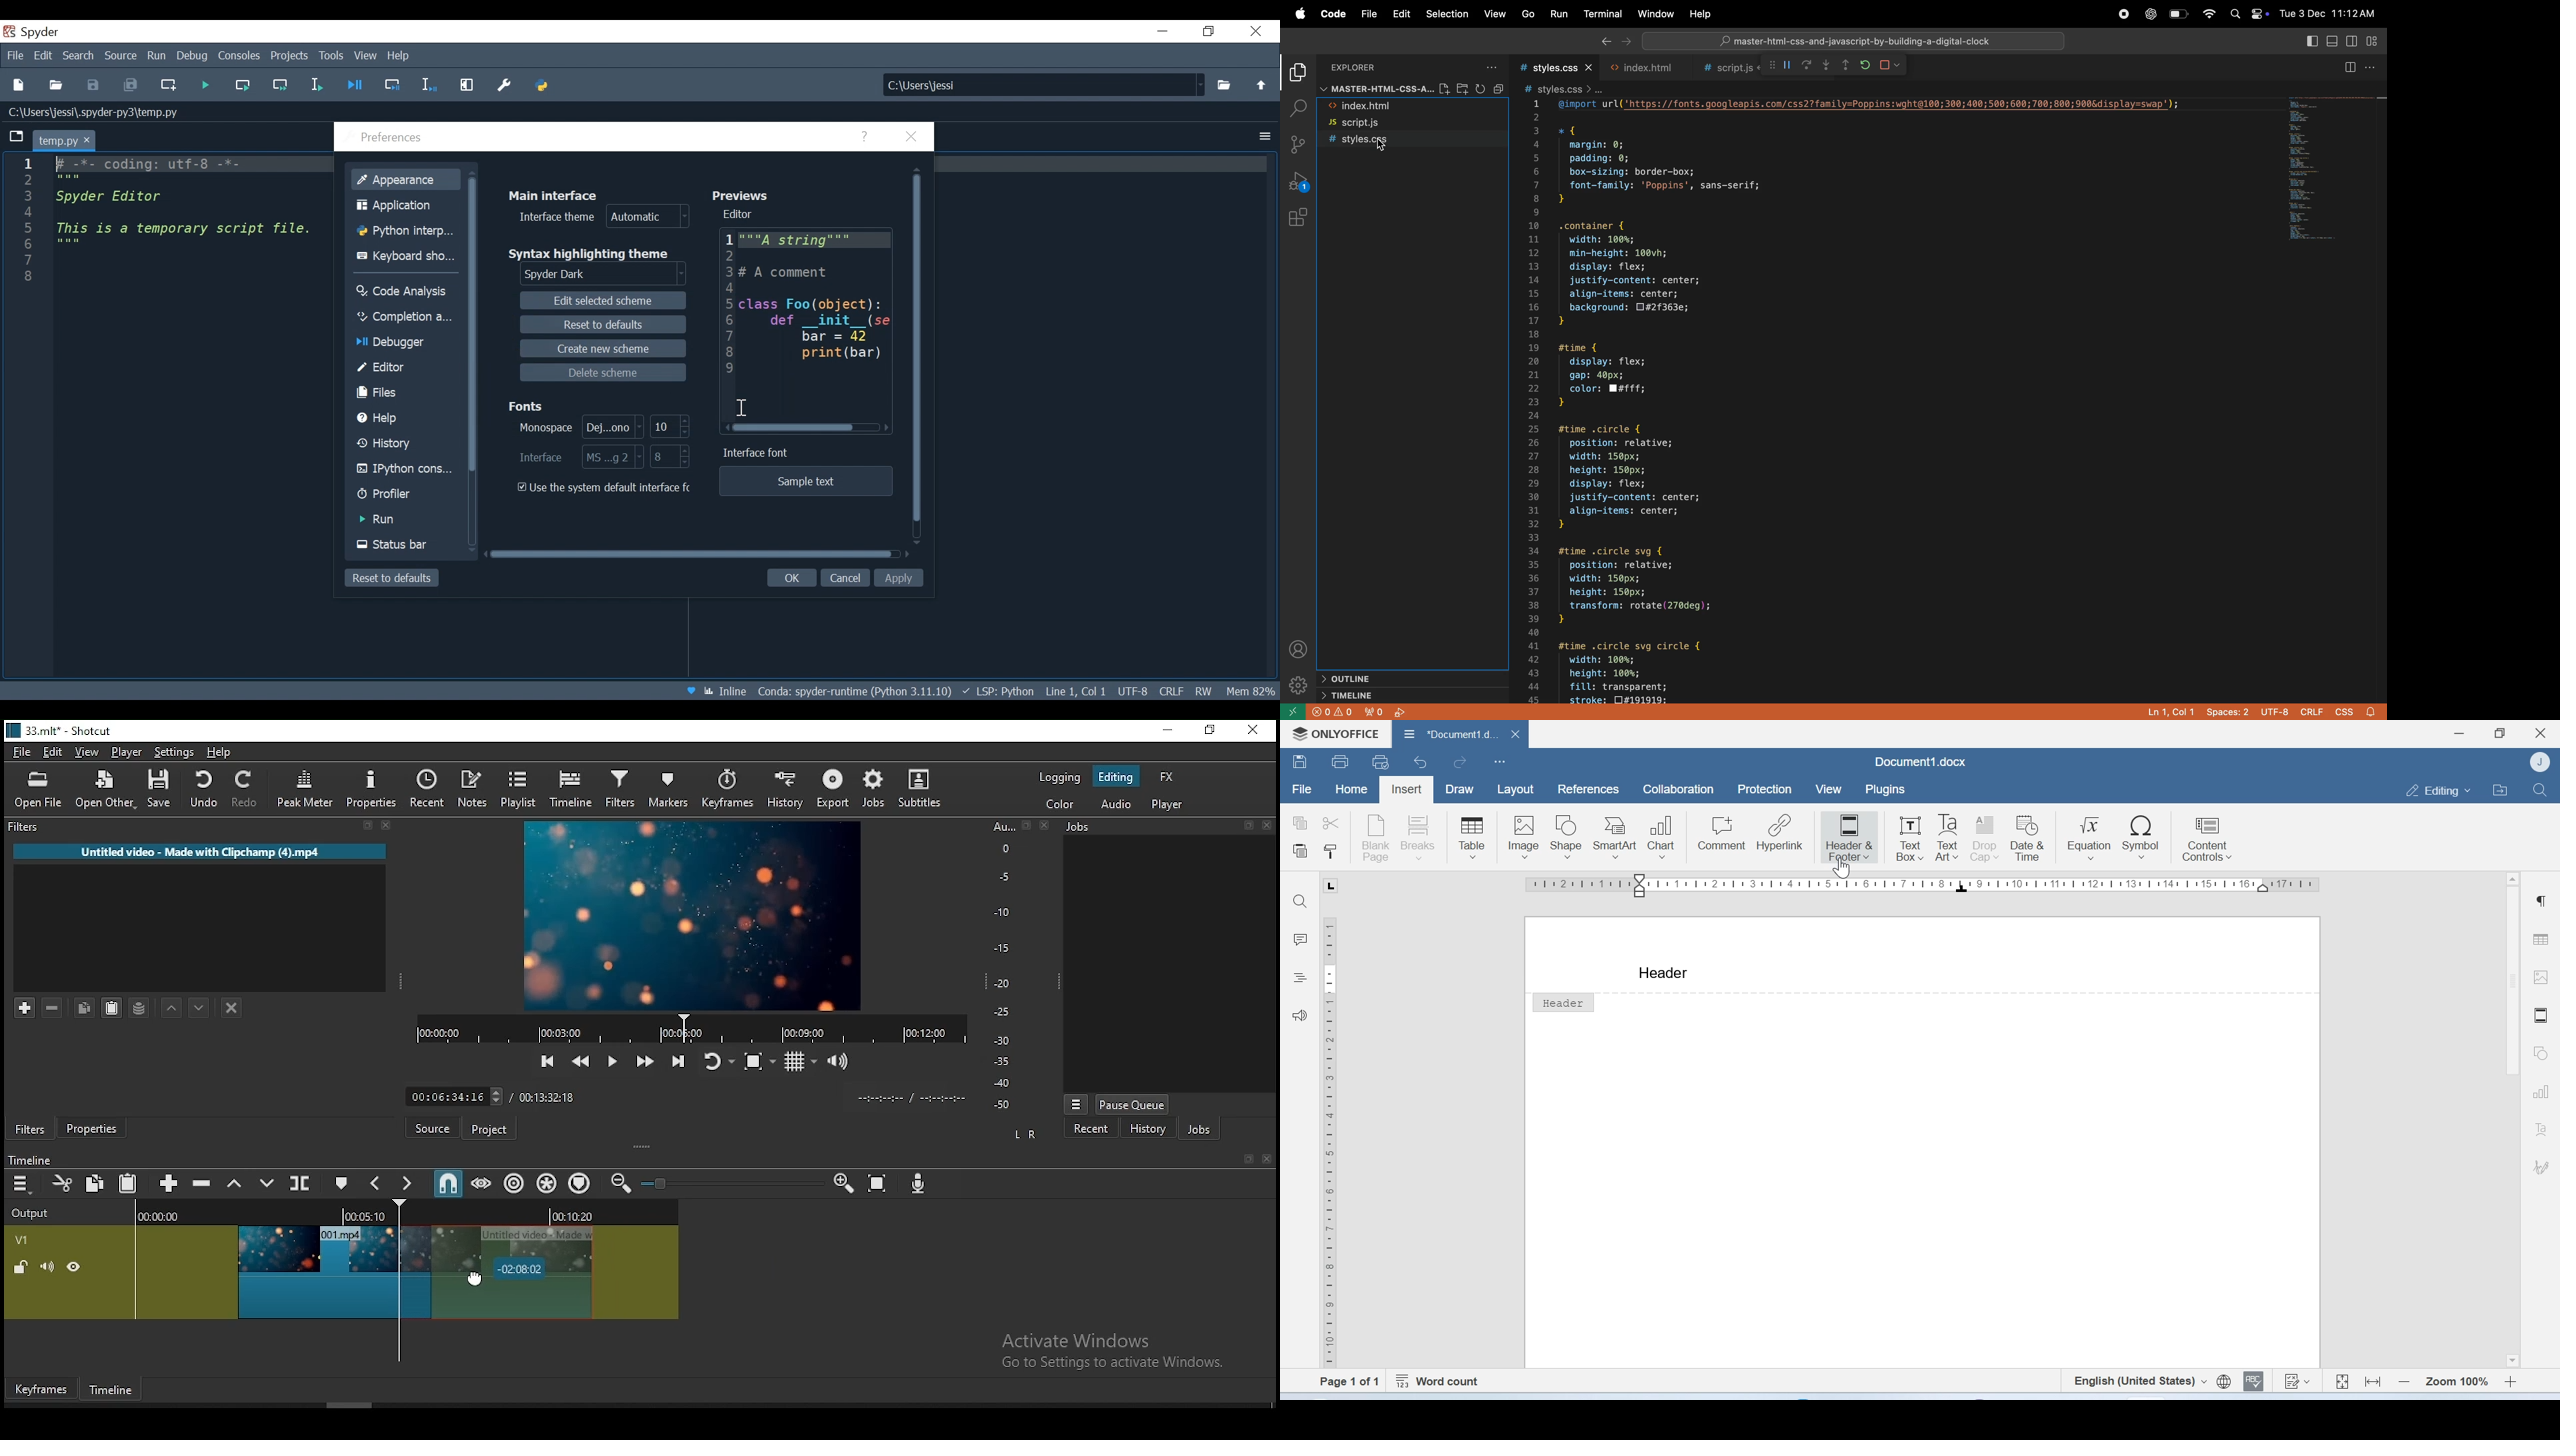  Describe the element at coordinates (1301, 939) in the screenshot. I see `Comments` at that location.